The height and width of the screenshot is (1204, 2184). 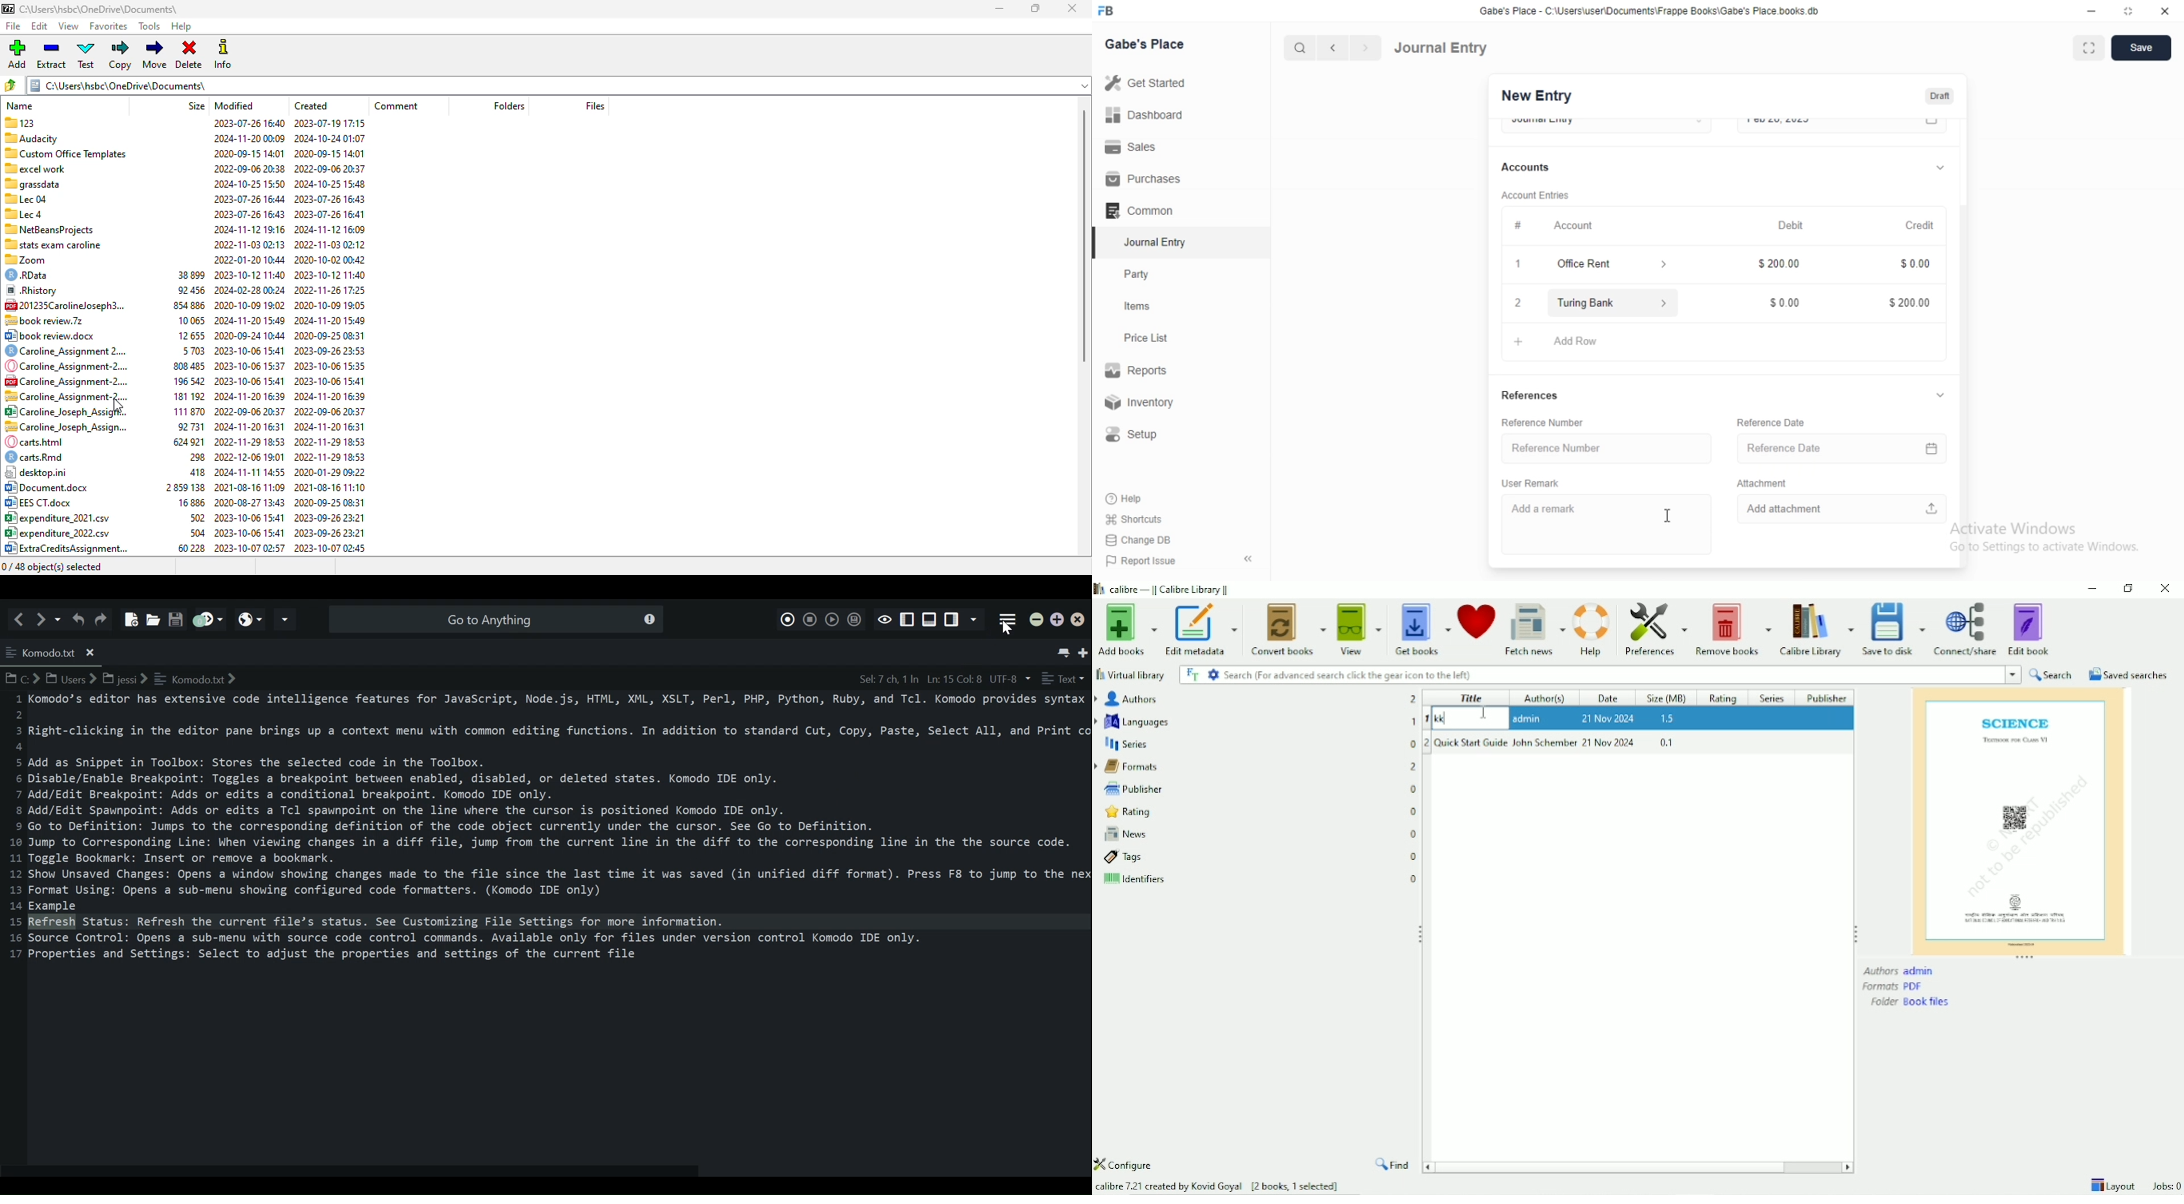 What do you see at coordinates (86, 55) in the screenshot?
I see `test` at bounding box center [86, 55].